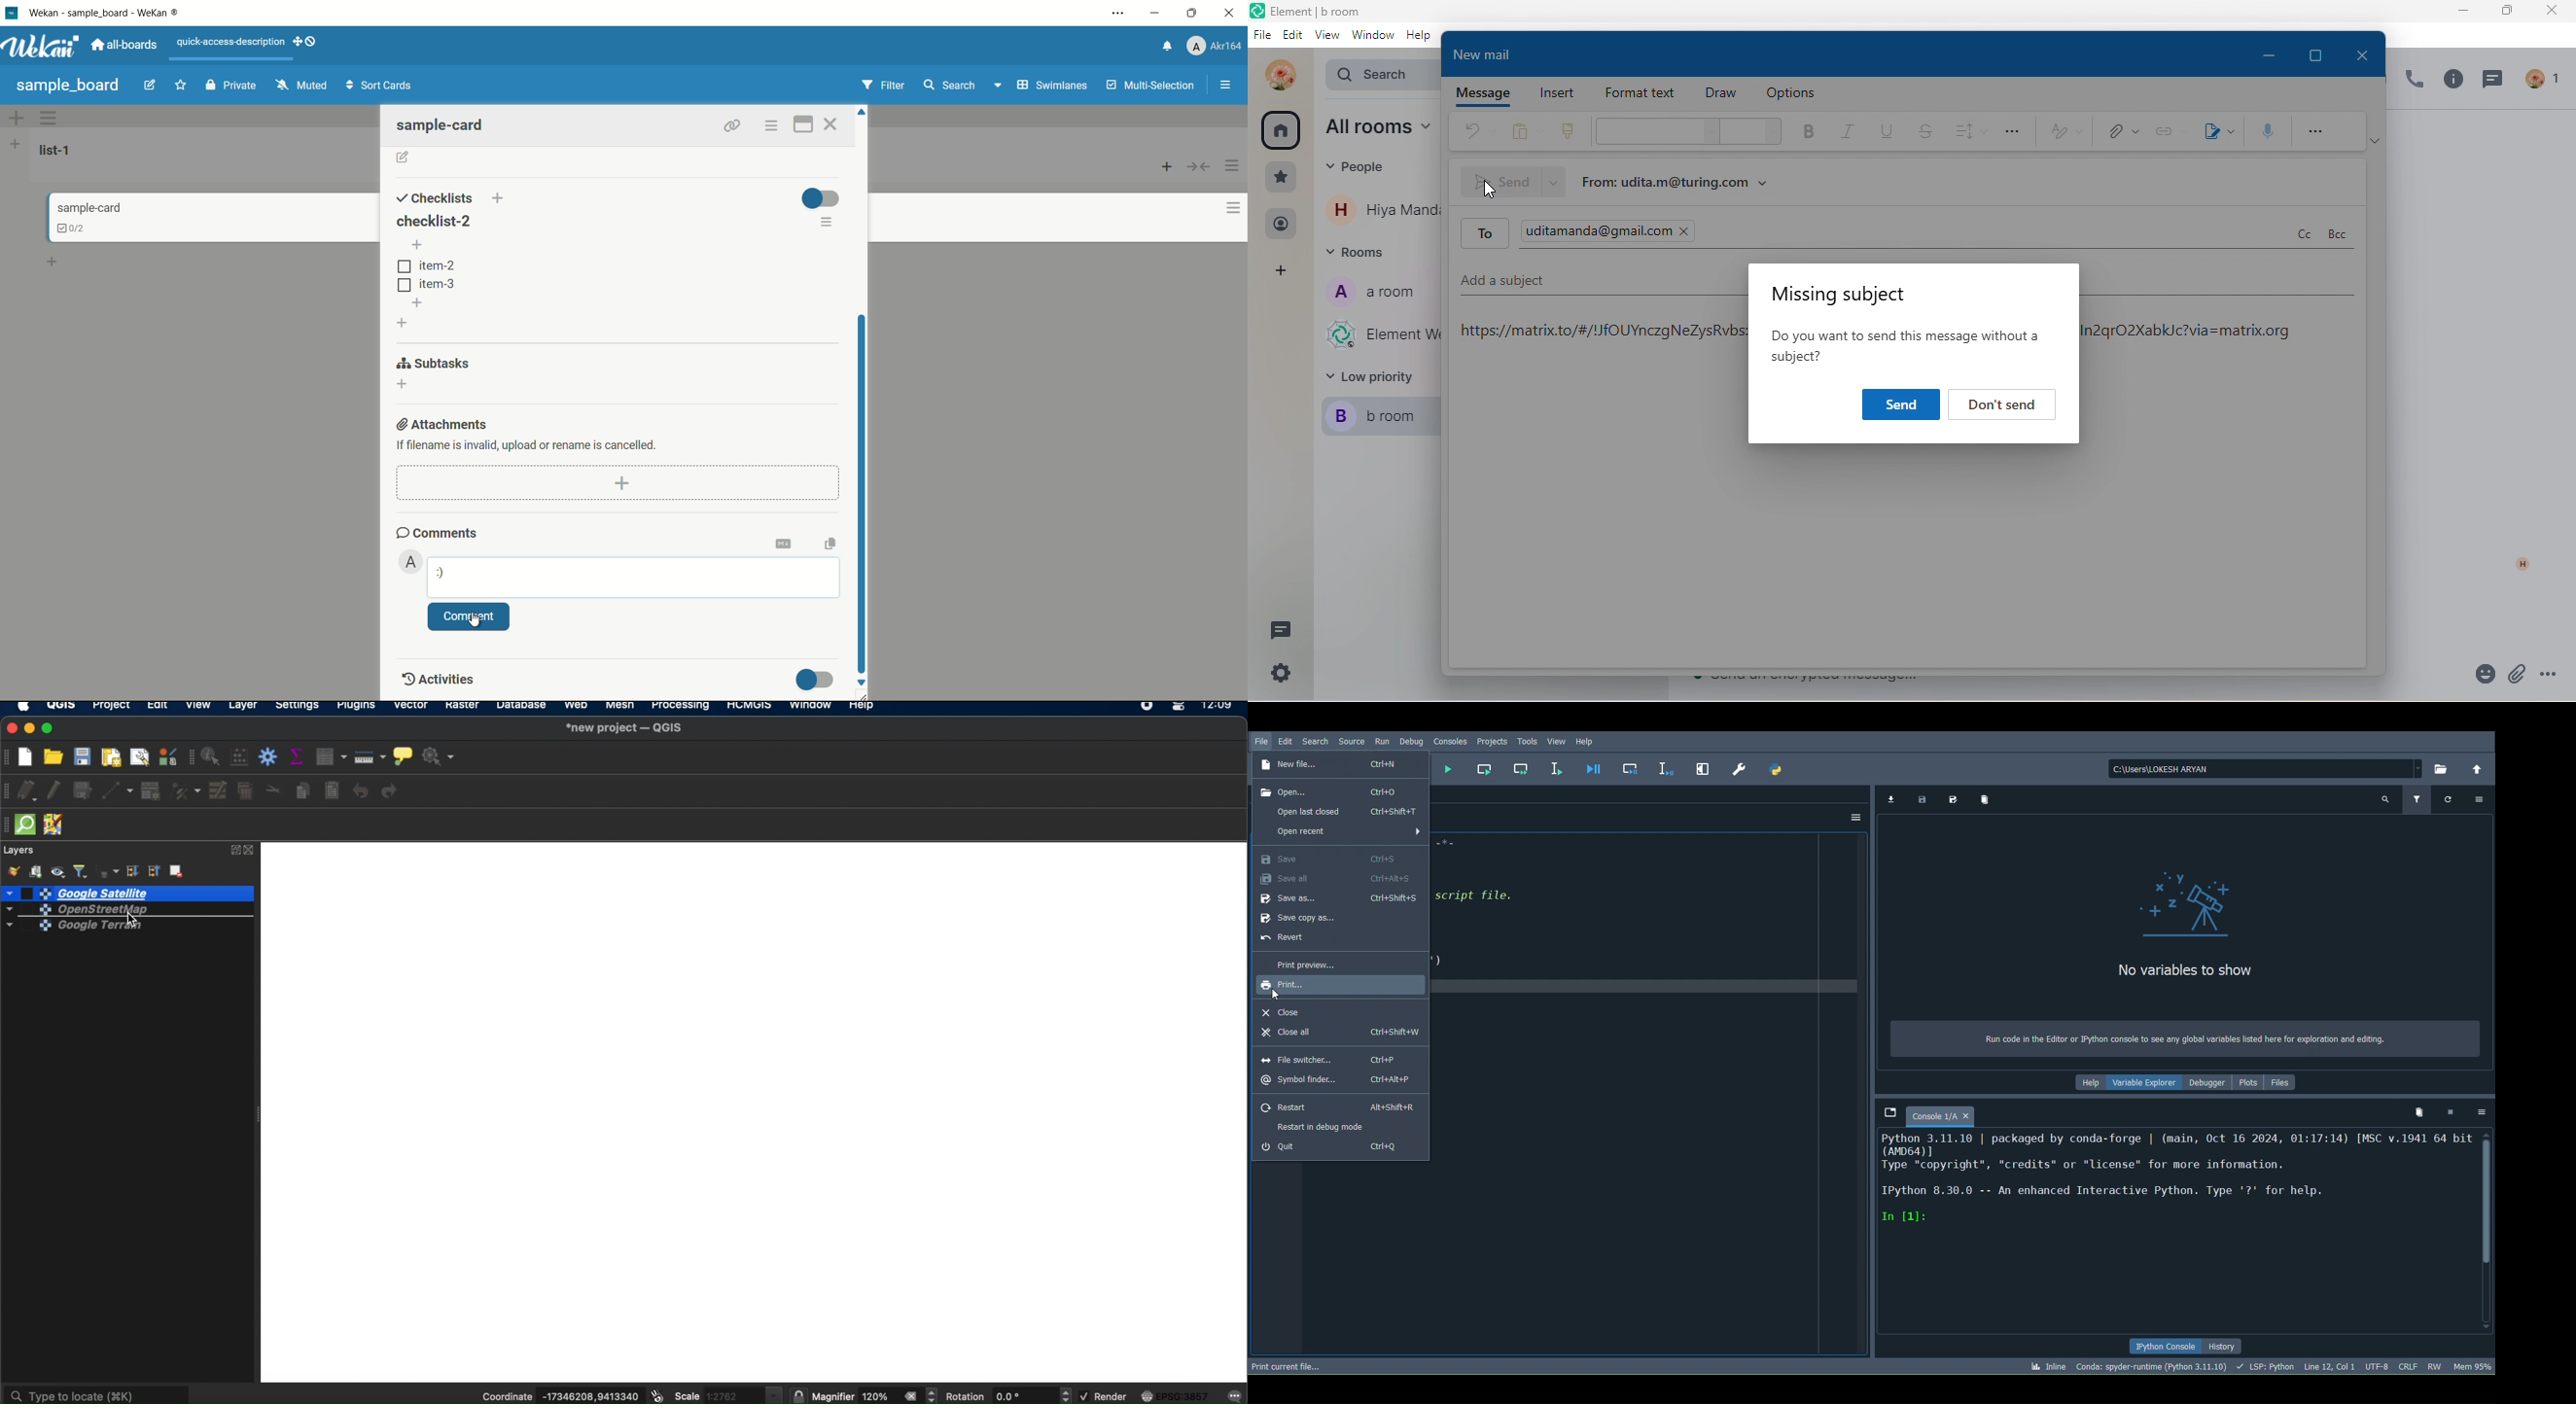 The width and height of the screenshot is (2576, 1428). What do you see at coordinates (1847, 133) in the screenshot?
I see `italic` at bounding box center [1847, 133].